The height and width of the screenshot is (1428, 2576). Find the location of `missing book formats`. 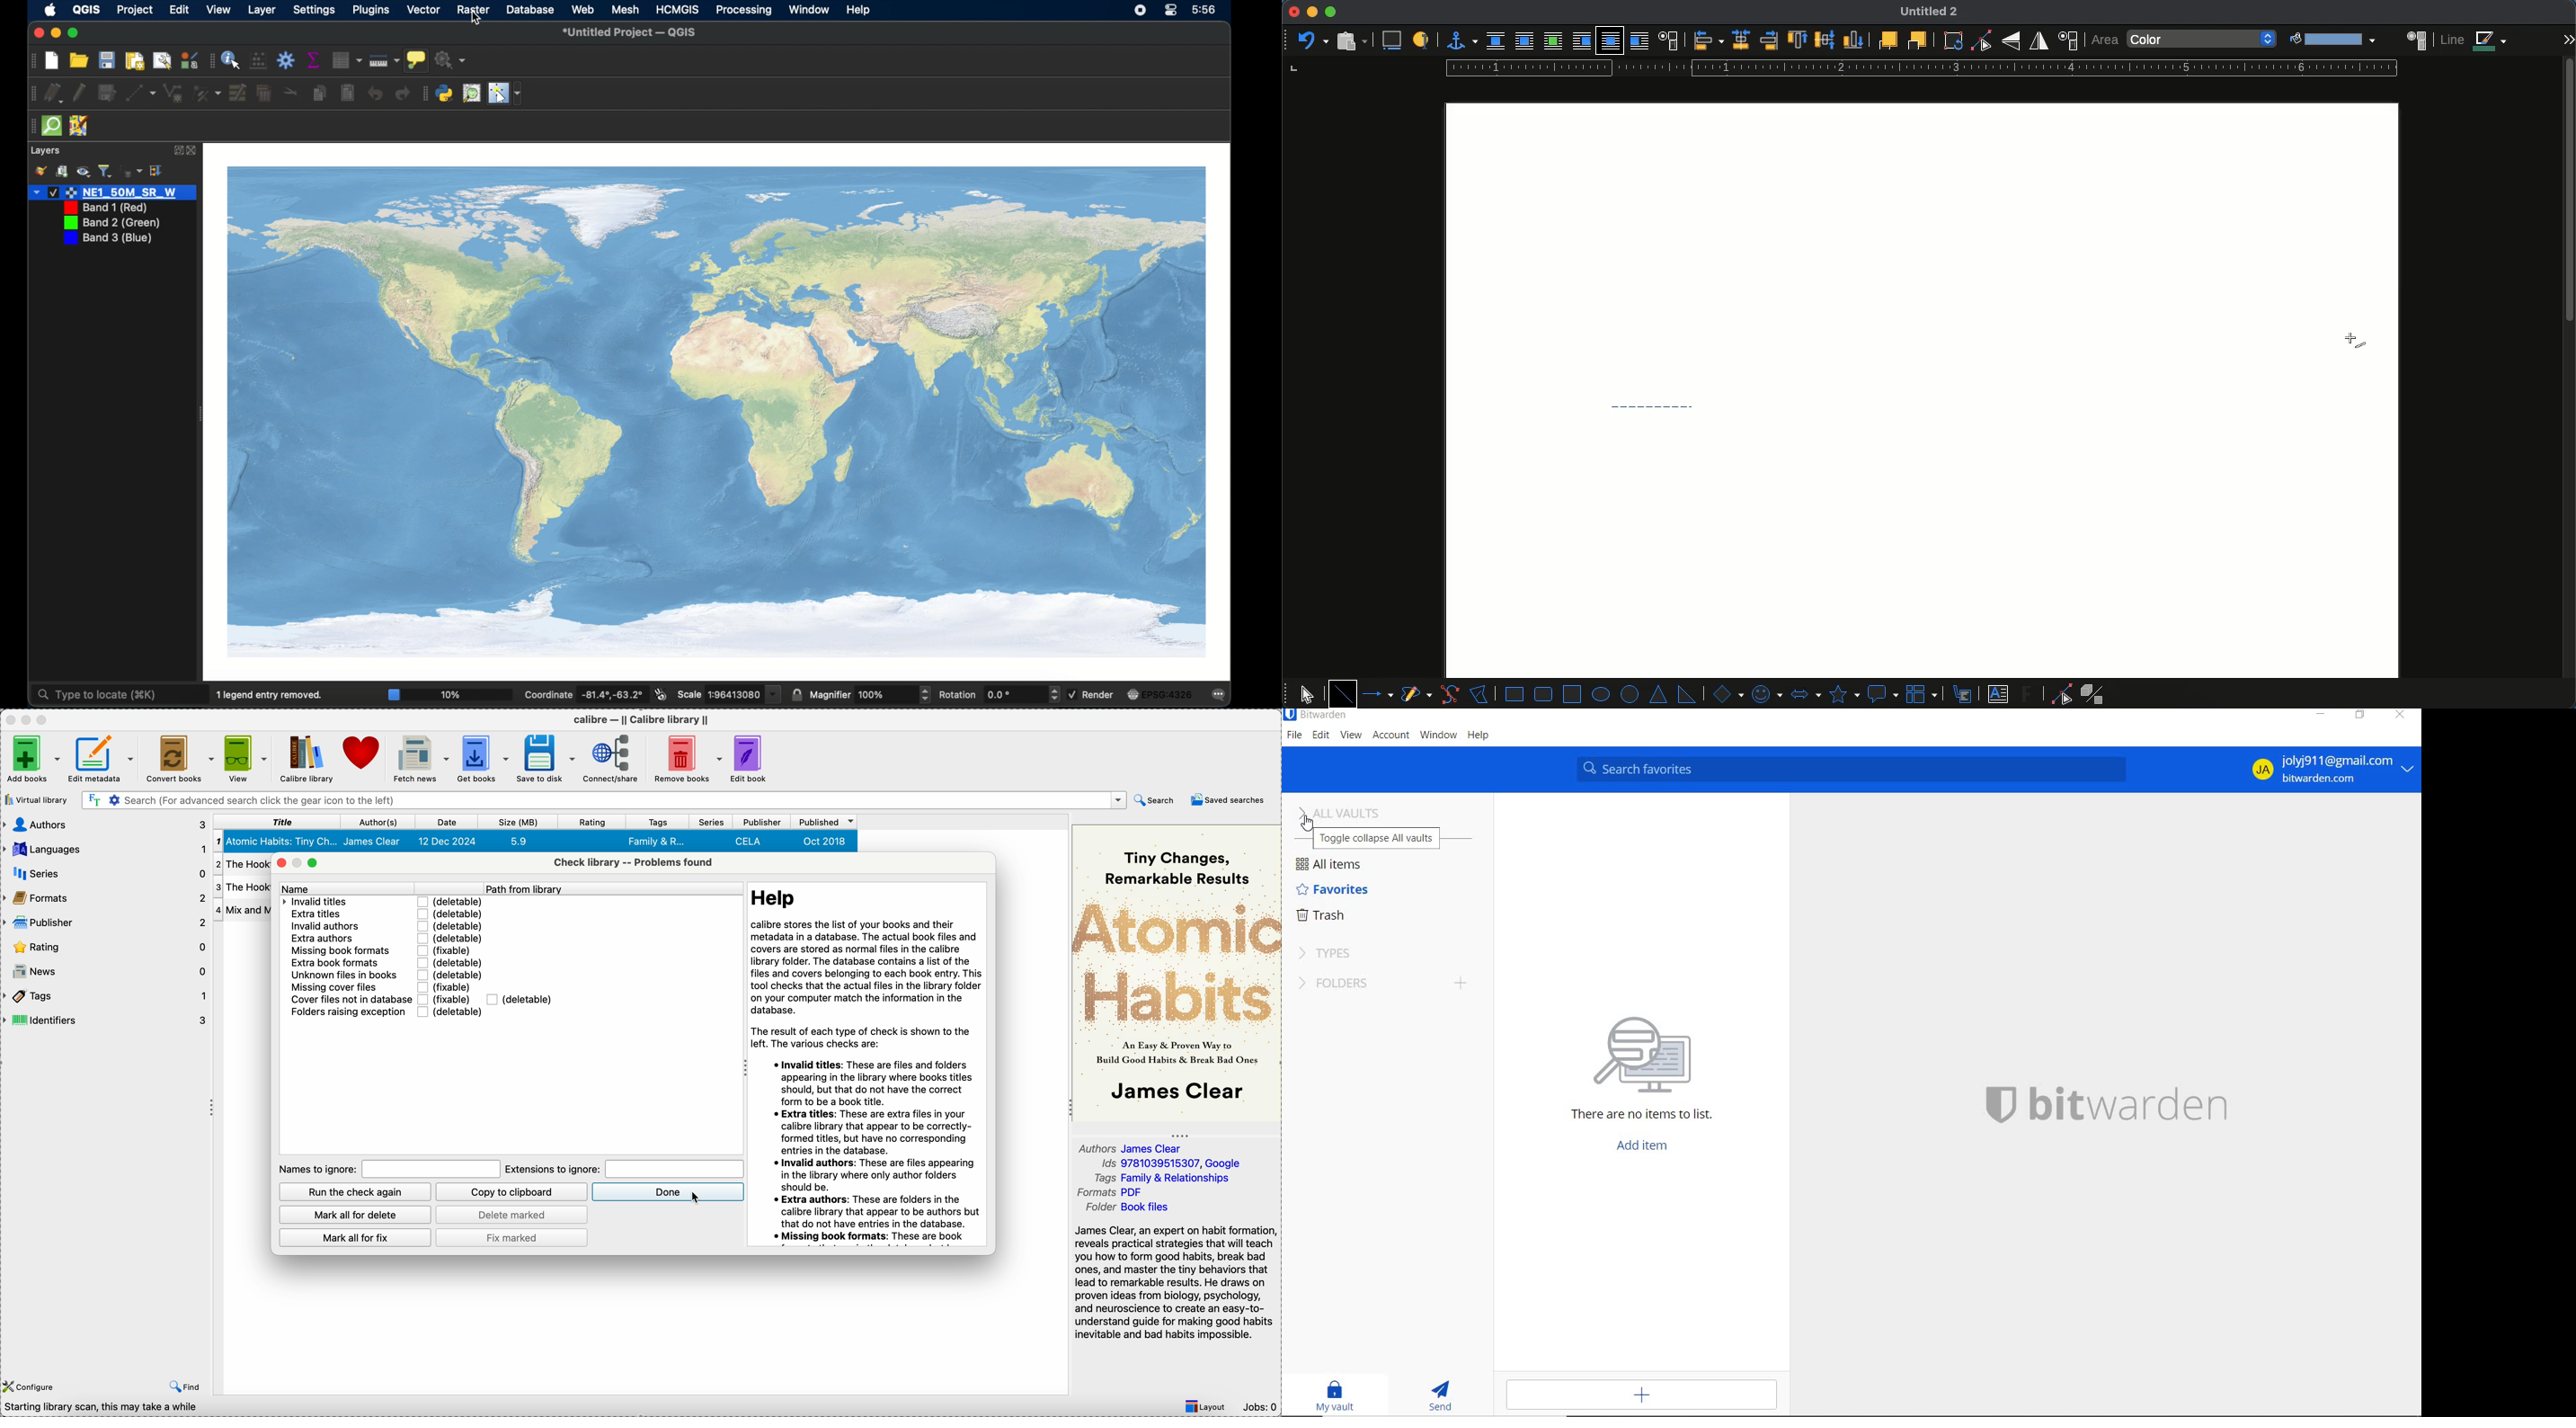

missing book formats is located at coordinates (341, 951).